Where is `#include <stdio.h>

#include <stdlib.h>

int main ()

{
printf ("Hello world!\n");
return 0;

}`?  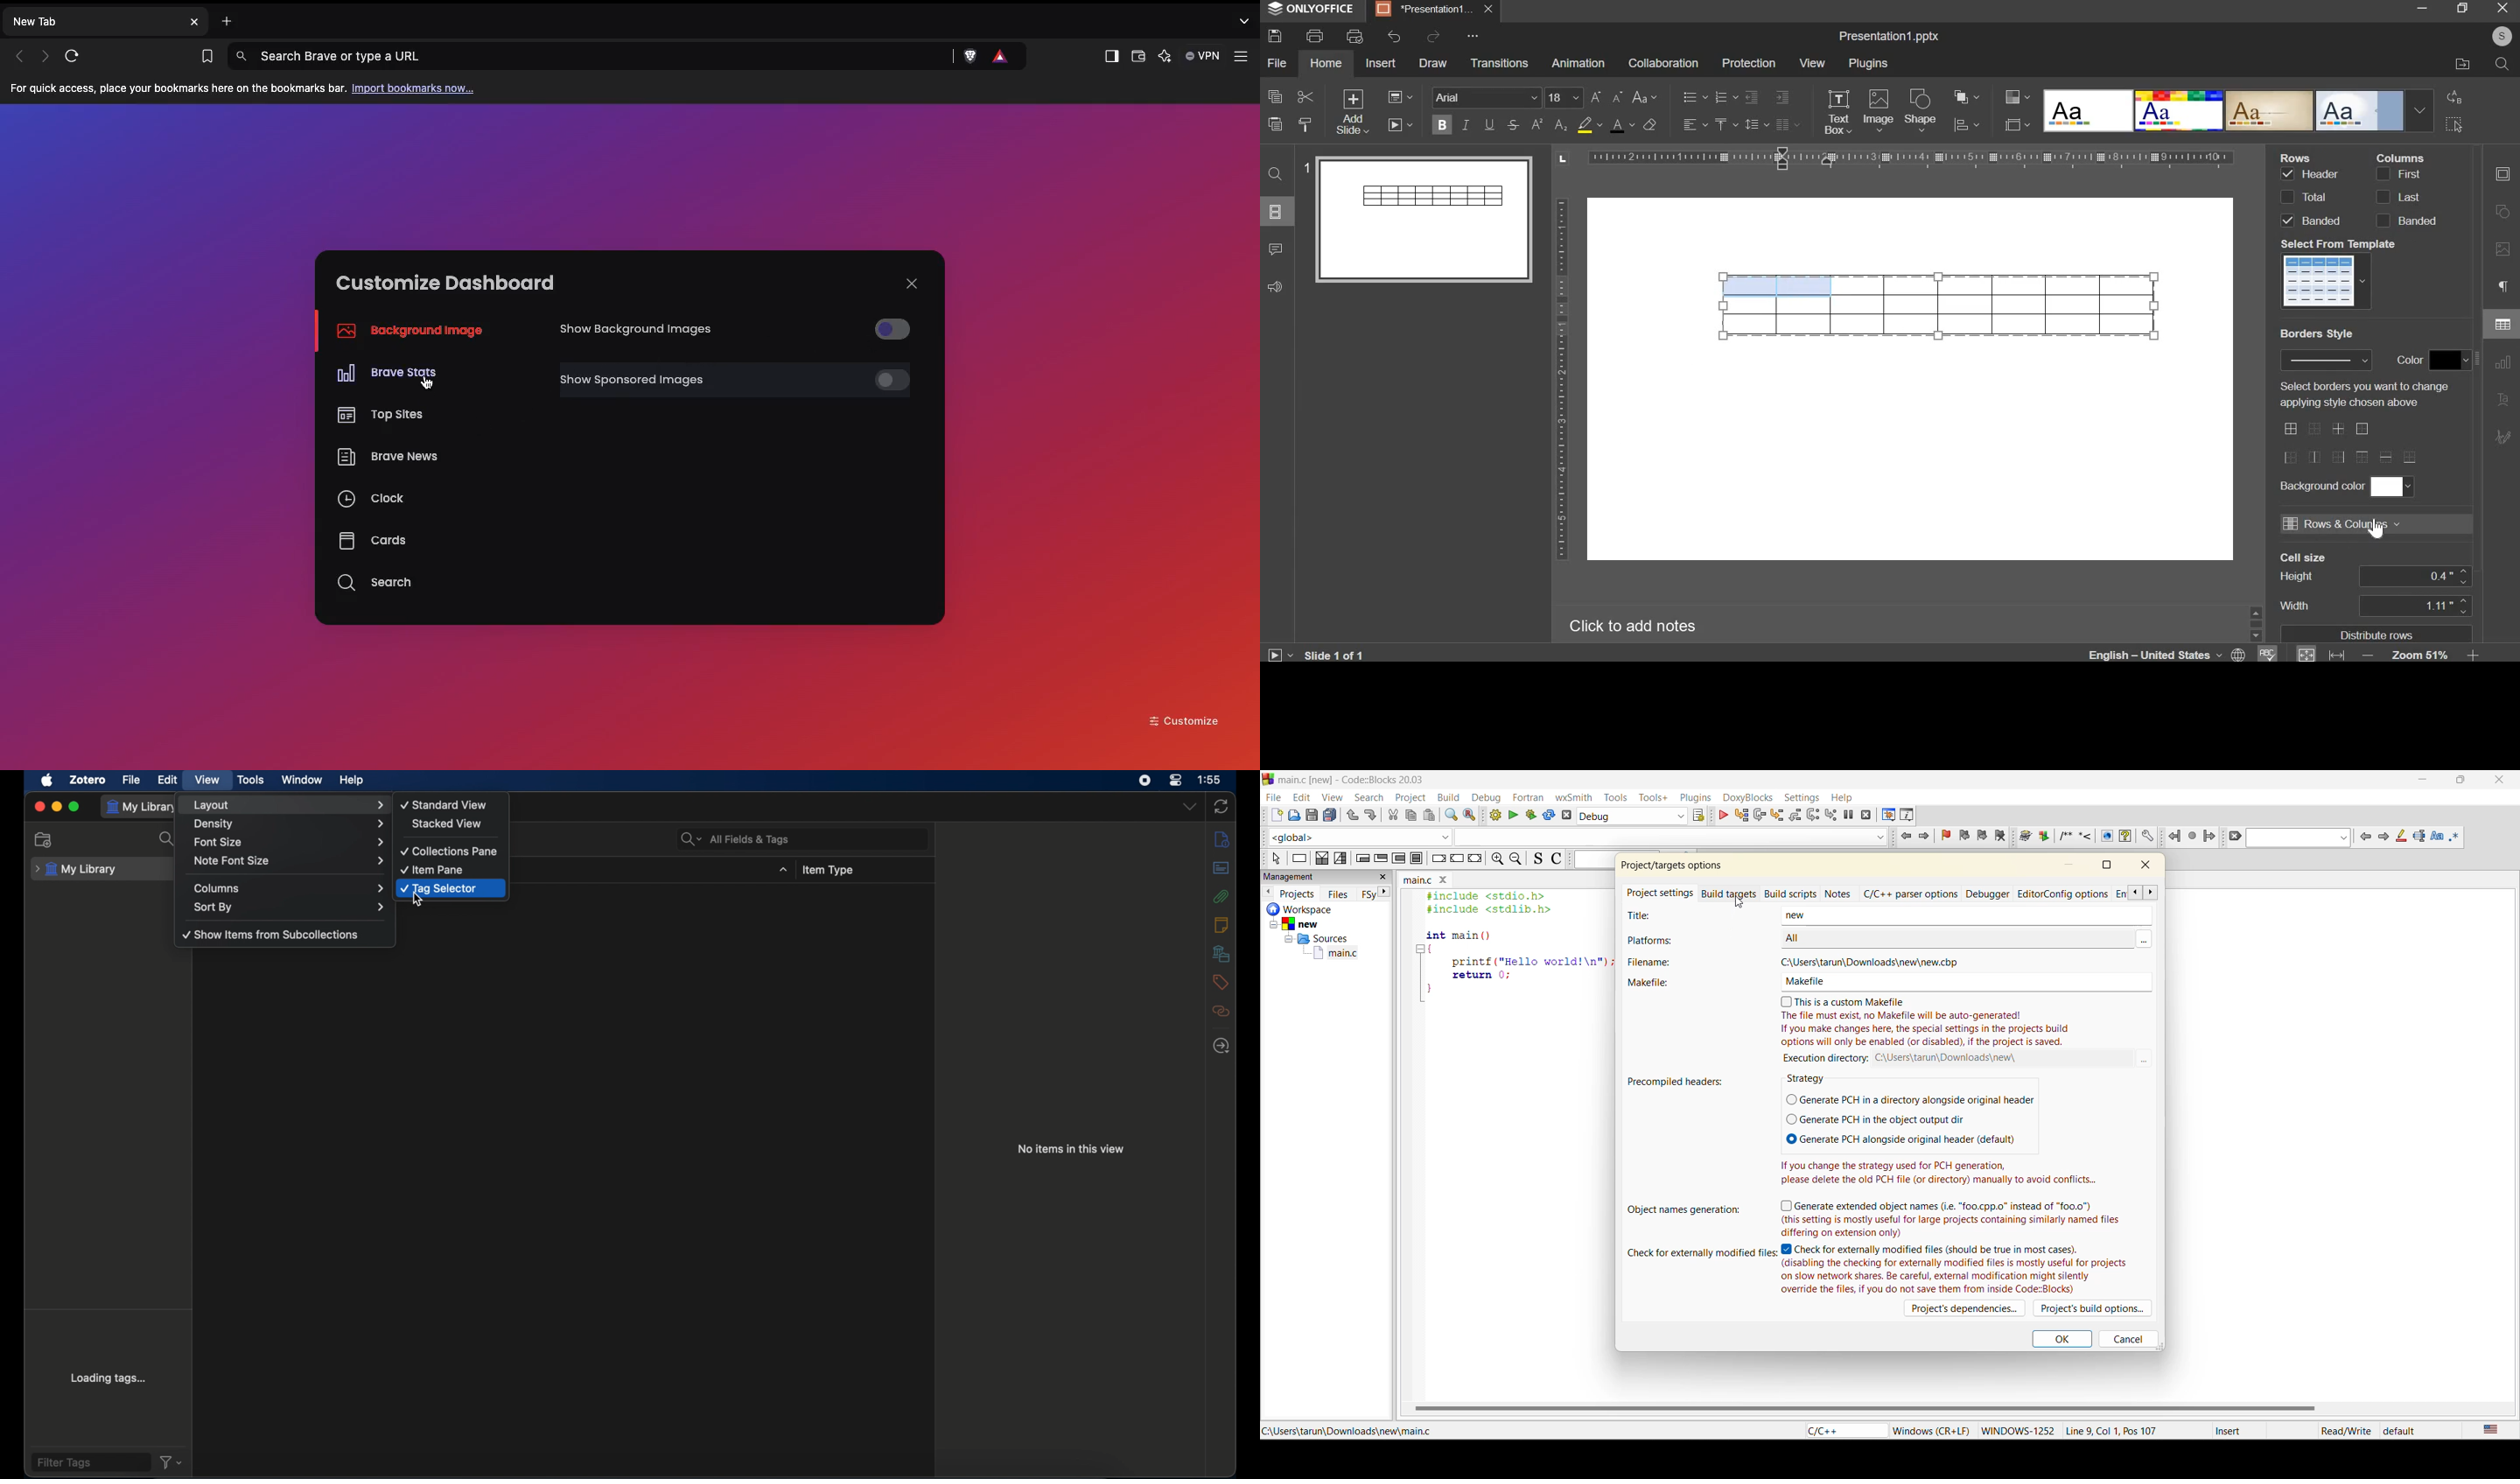
#include <stdio.h>

#include <stdlib.h>

int main ()

{
printf ("Hello world!\n");
return 0;

} is located at coordinates (1514, 949).